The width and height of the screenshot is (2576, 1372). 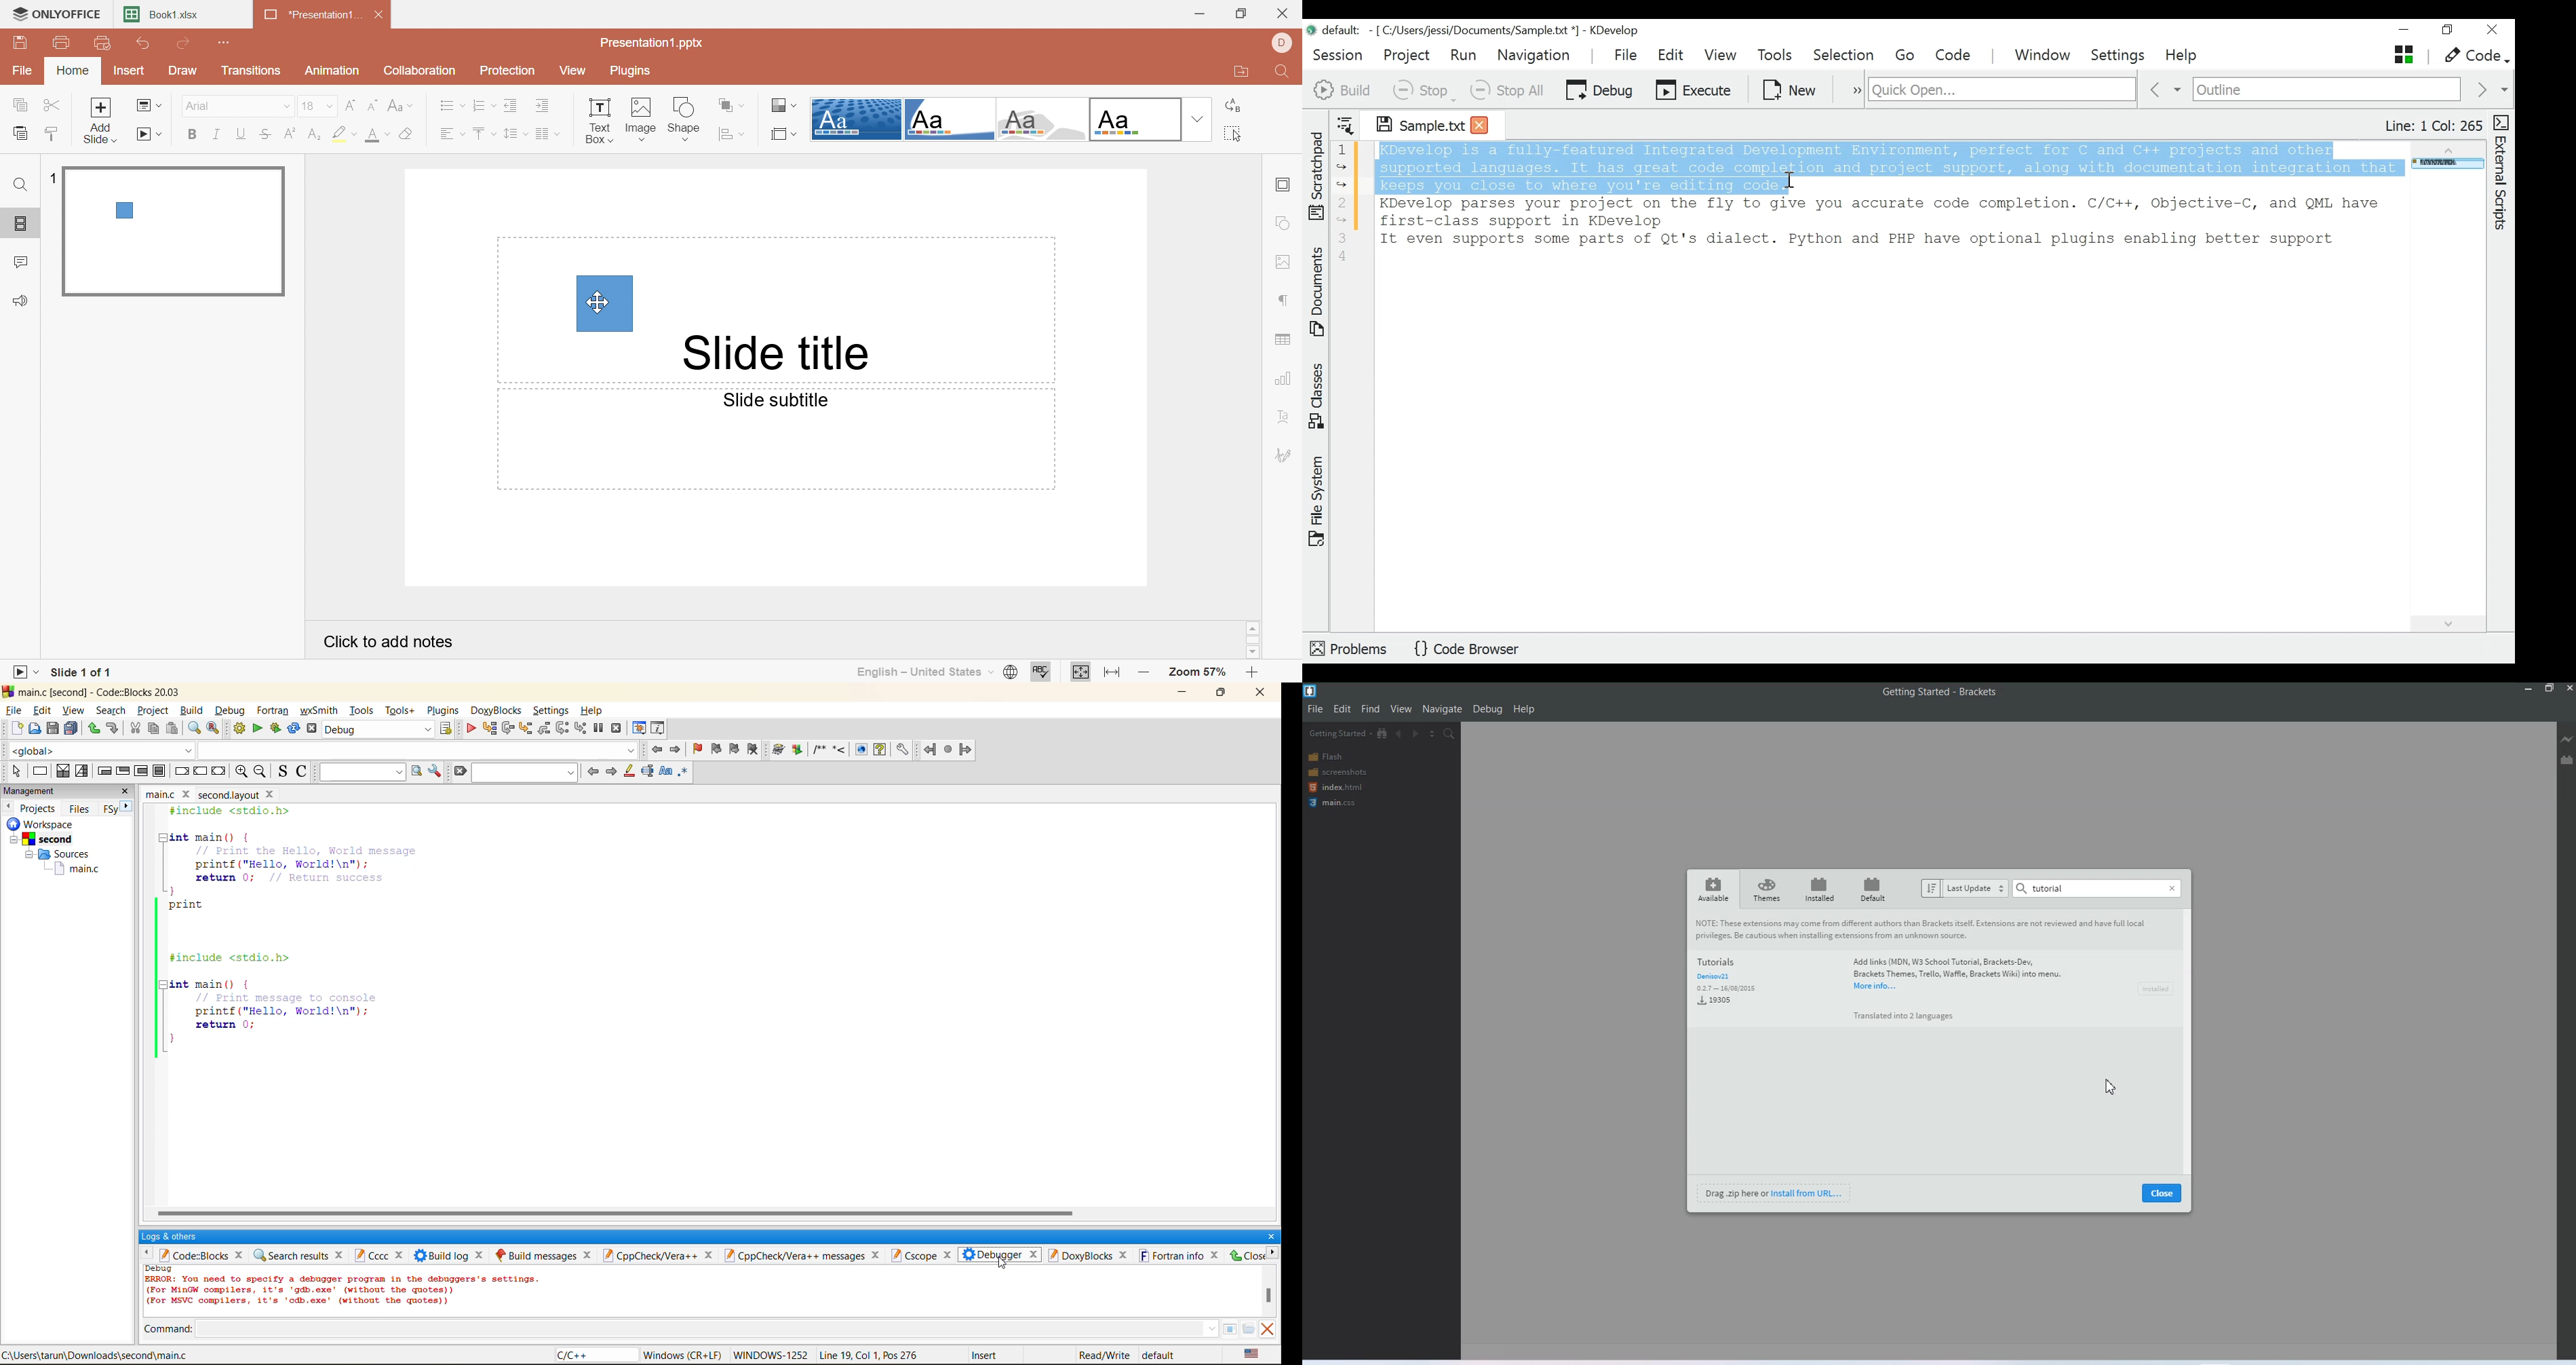 I want to click on maximize, so click(x=1221, y=693).